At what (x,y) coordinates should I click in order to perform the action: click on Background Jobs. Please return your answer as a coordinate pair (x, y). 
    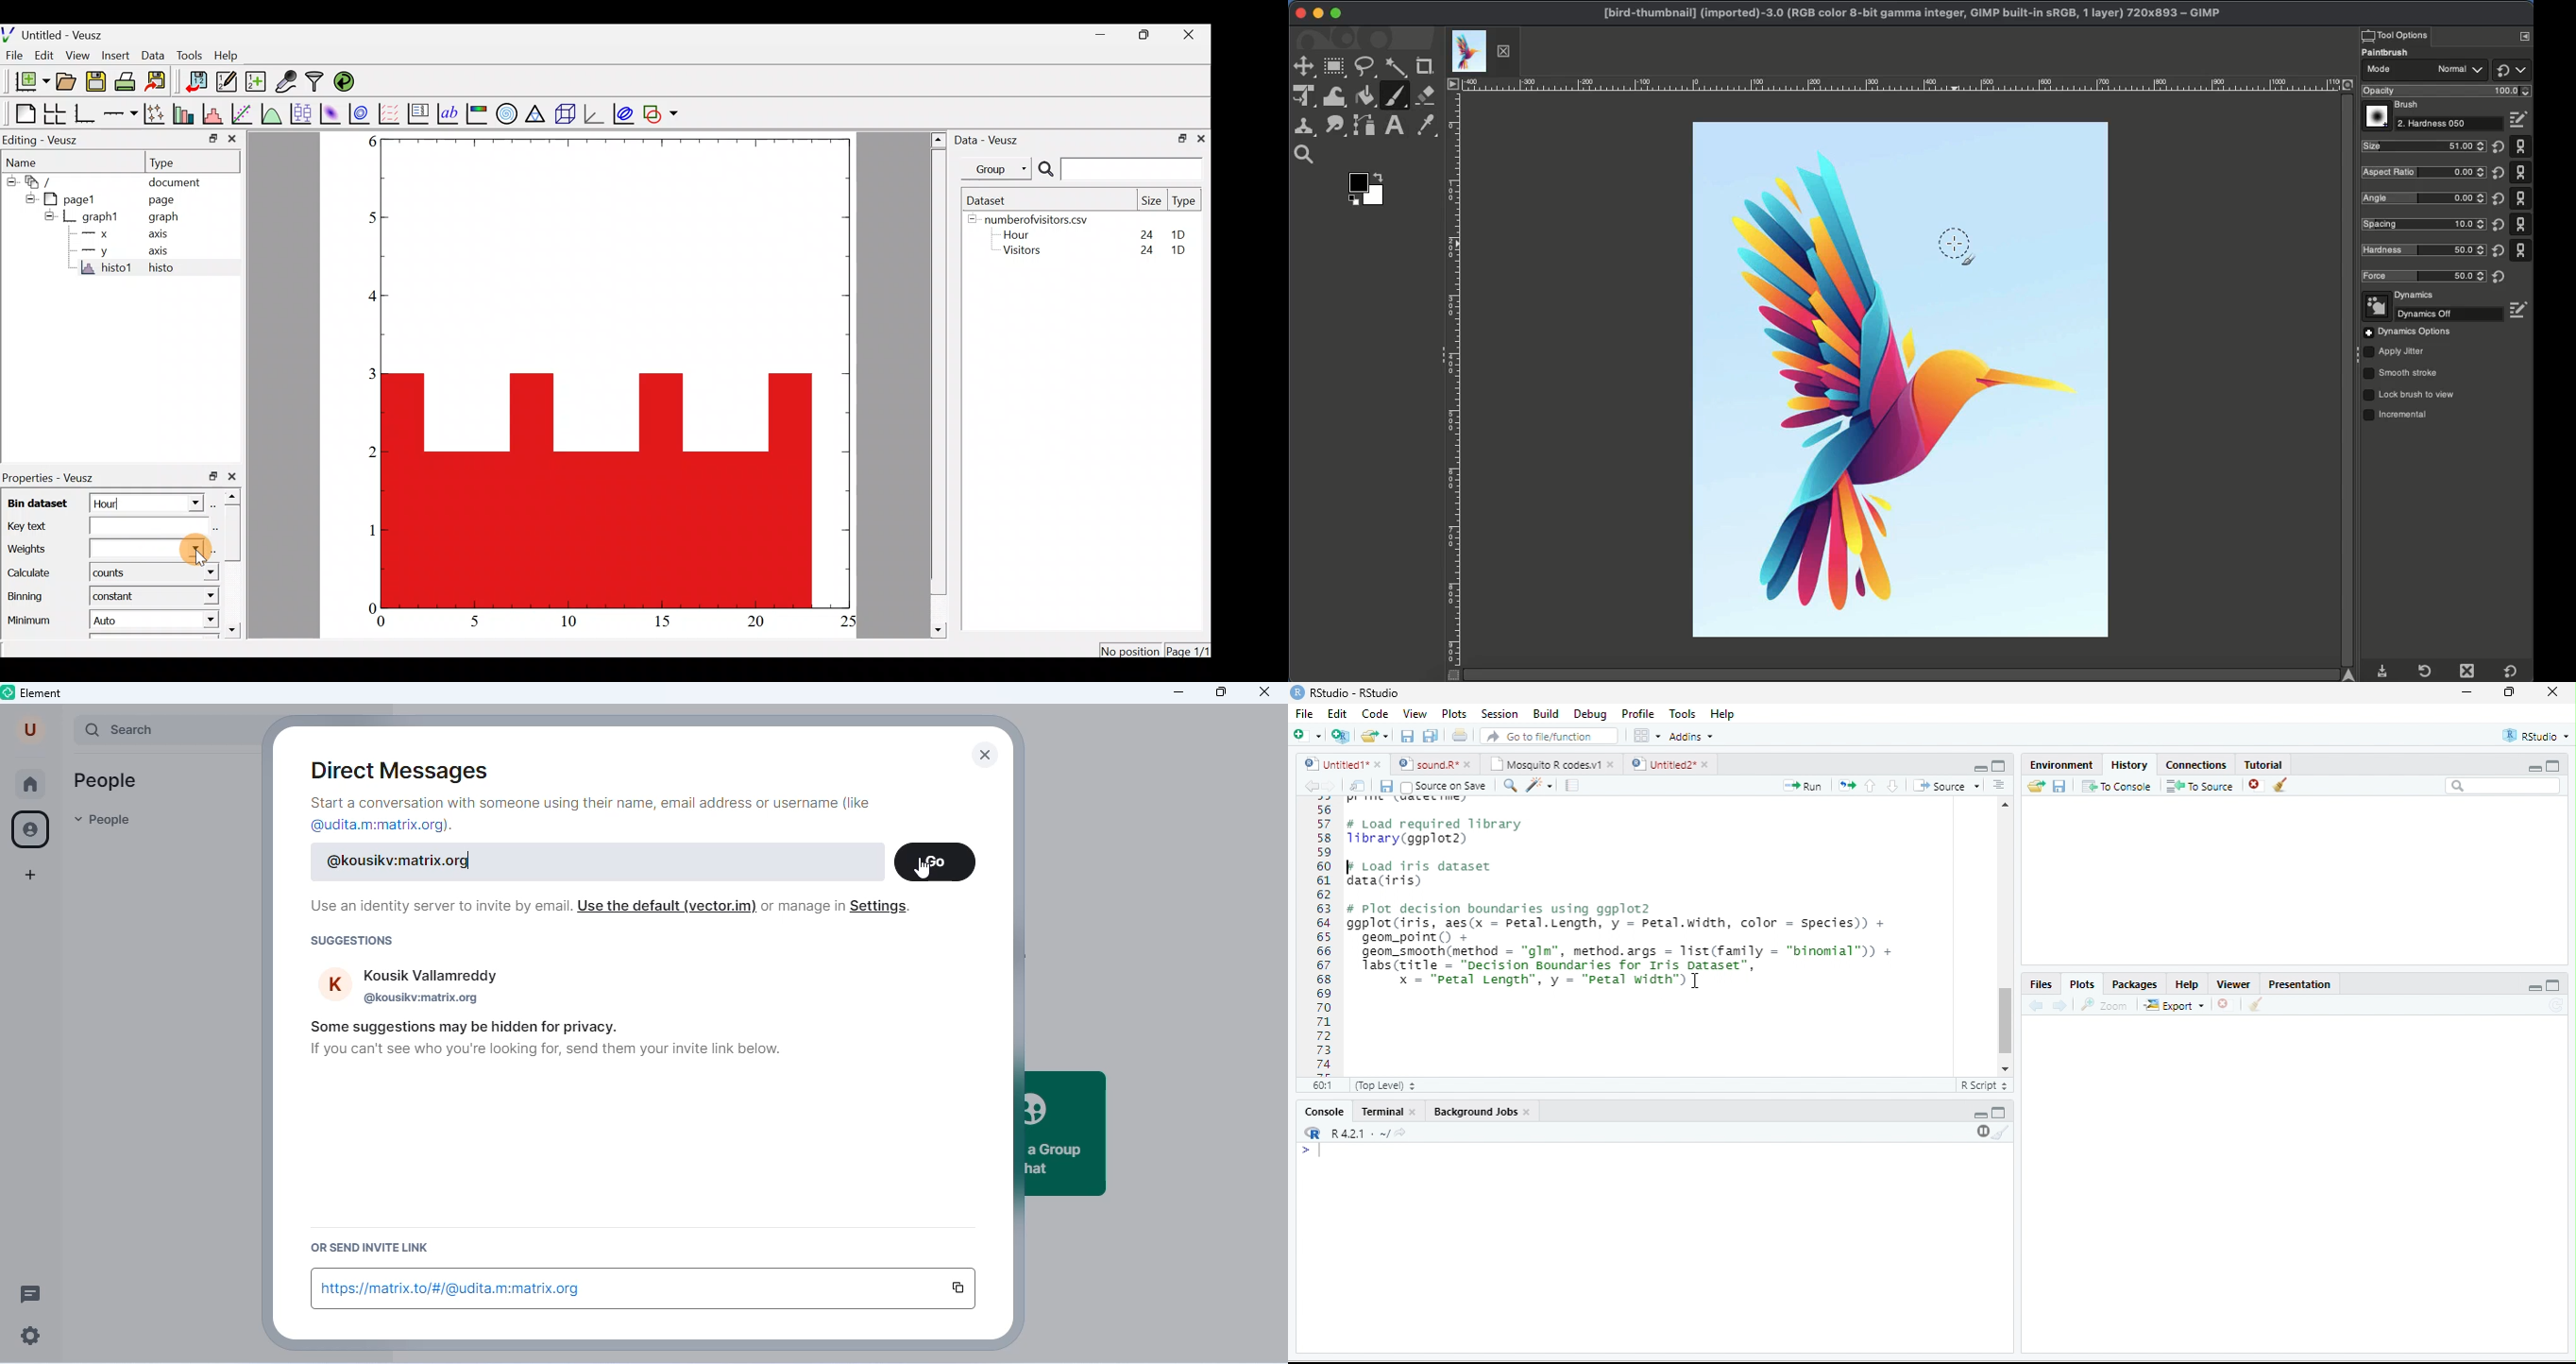
    Looking at the image, I should click on (1474, 1112).